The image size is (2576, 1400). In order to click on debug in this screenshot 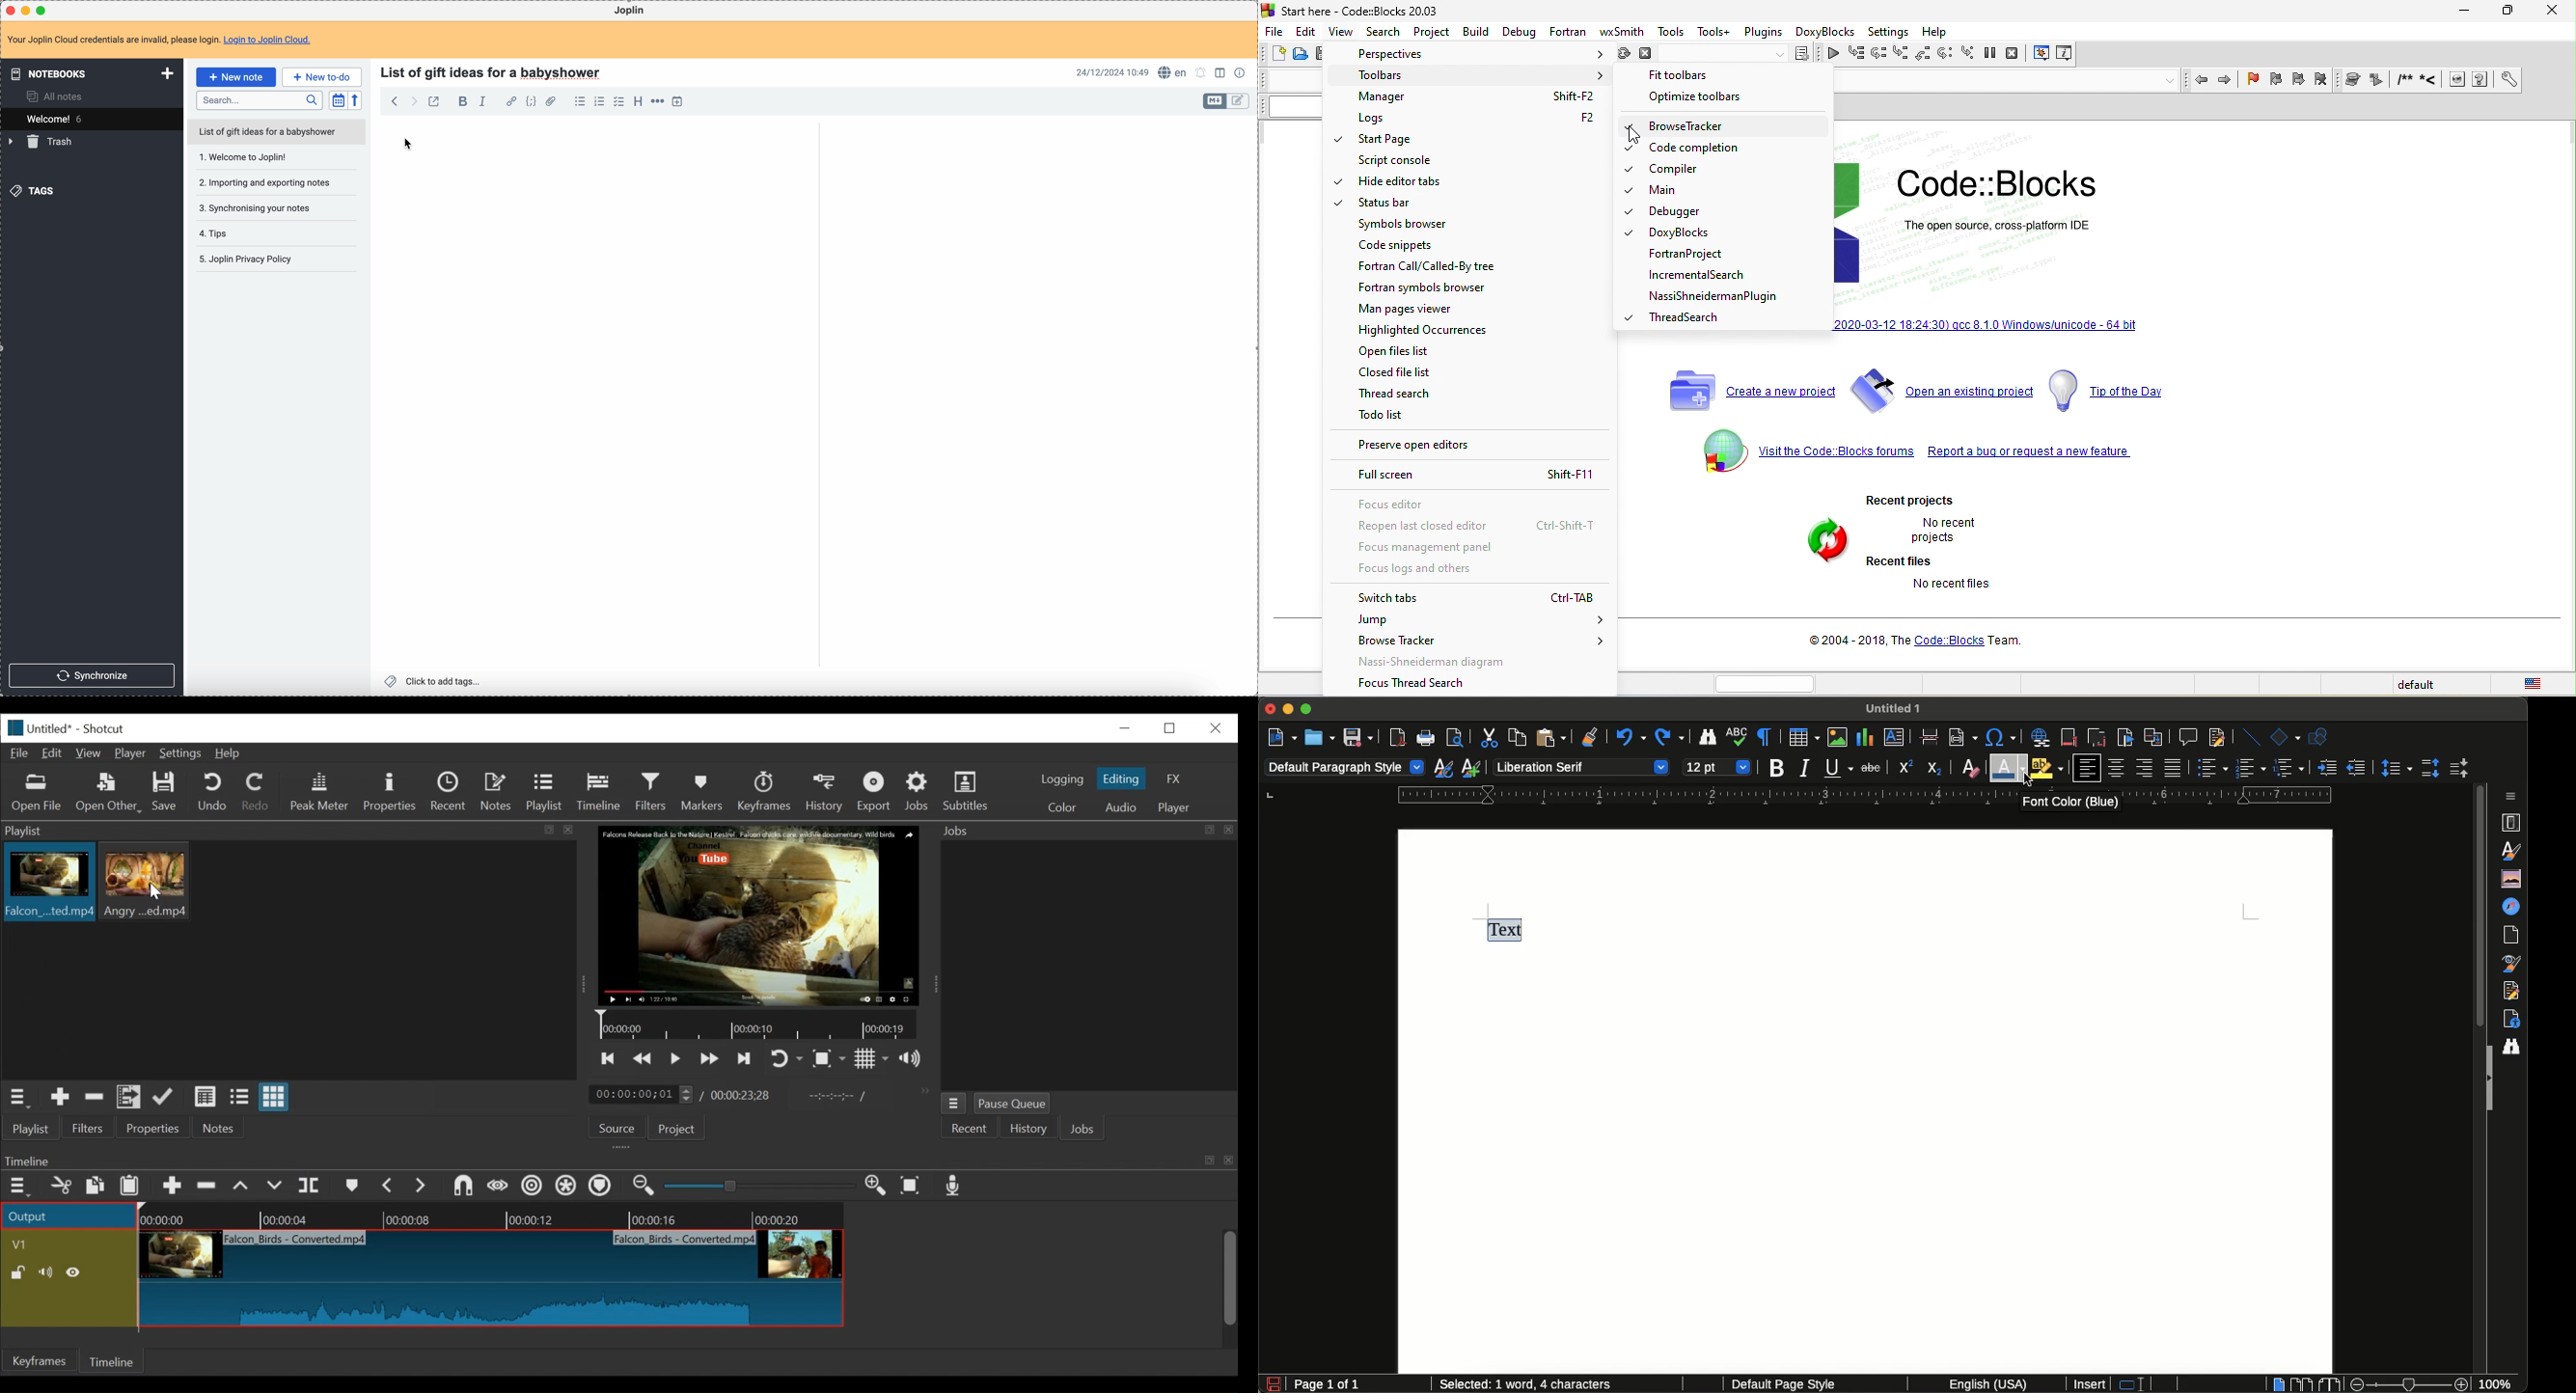, I will do `click(1516, 31)`.